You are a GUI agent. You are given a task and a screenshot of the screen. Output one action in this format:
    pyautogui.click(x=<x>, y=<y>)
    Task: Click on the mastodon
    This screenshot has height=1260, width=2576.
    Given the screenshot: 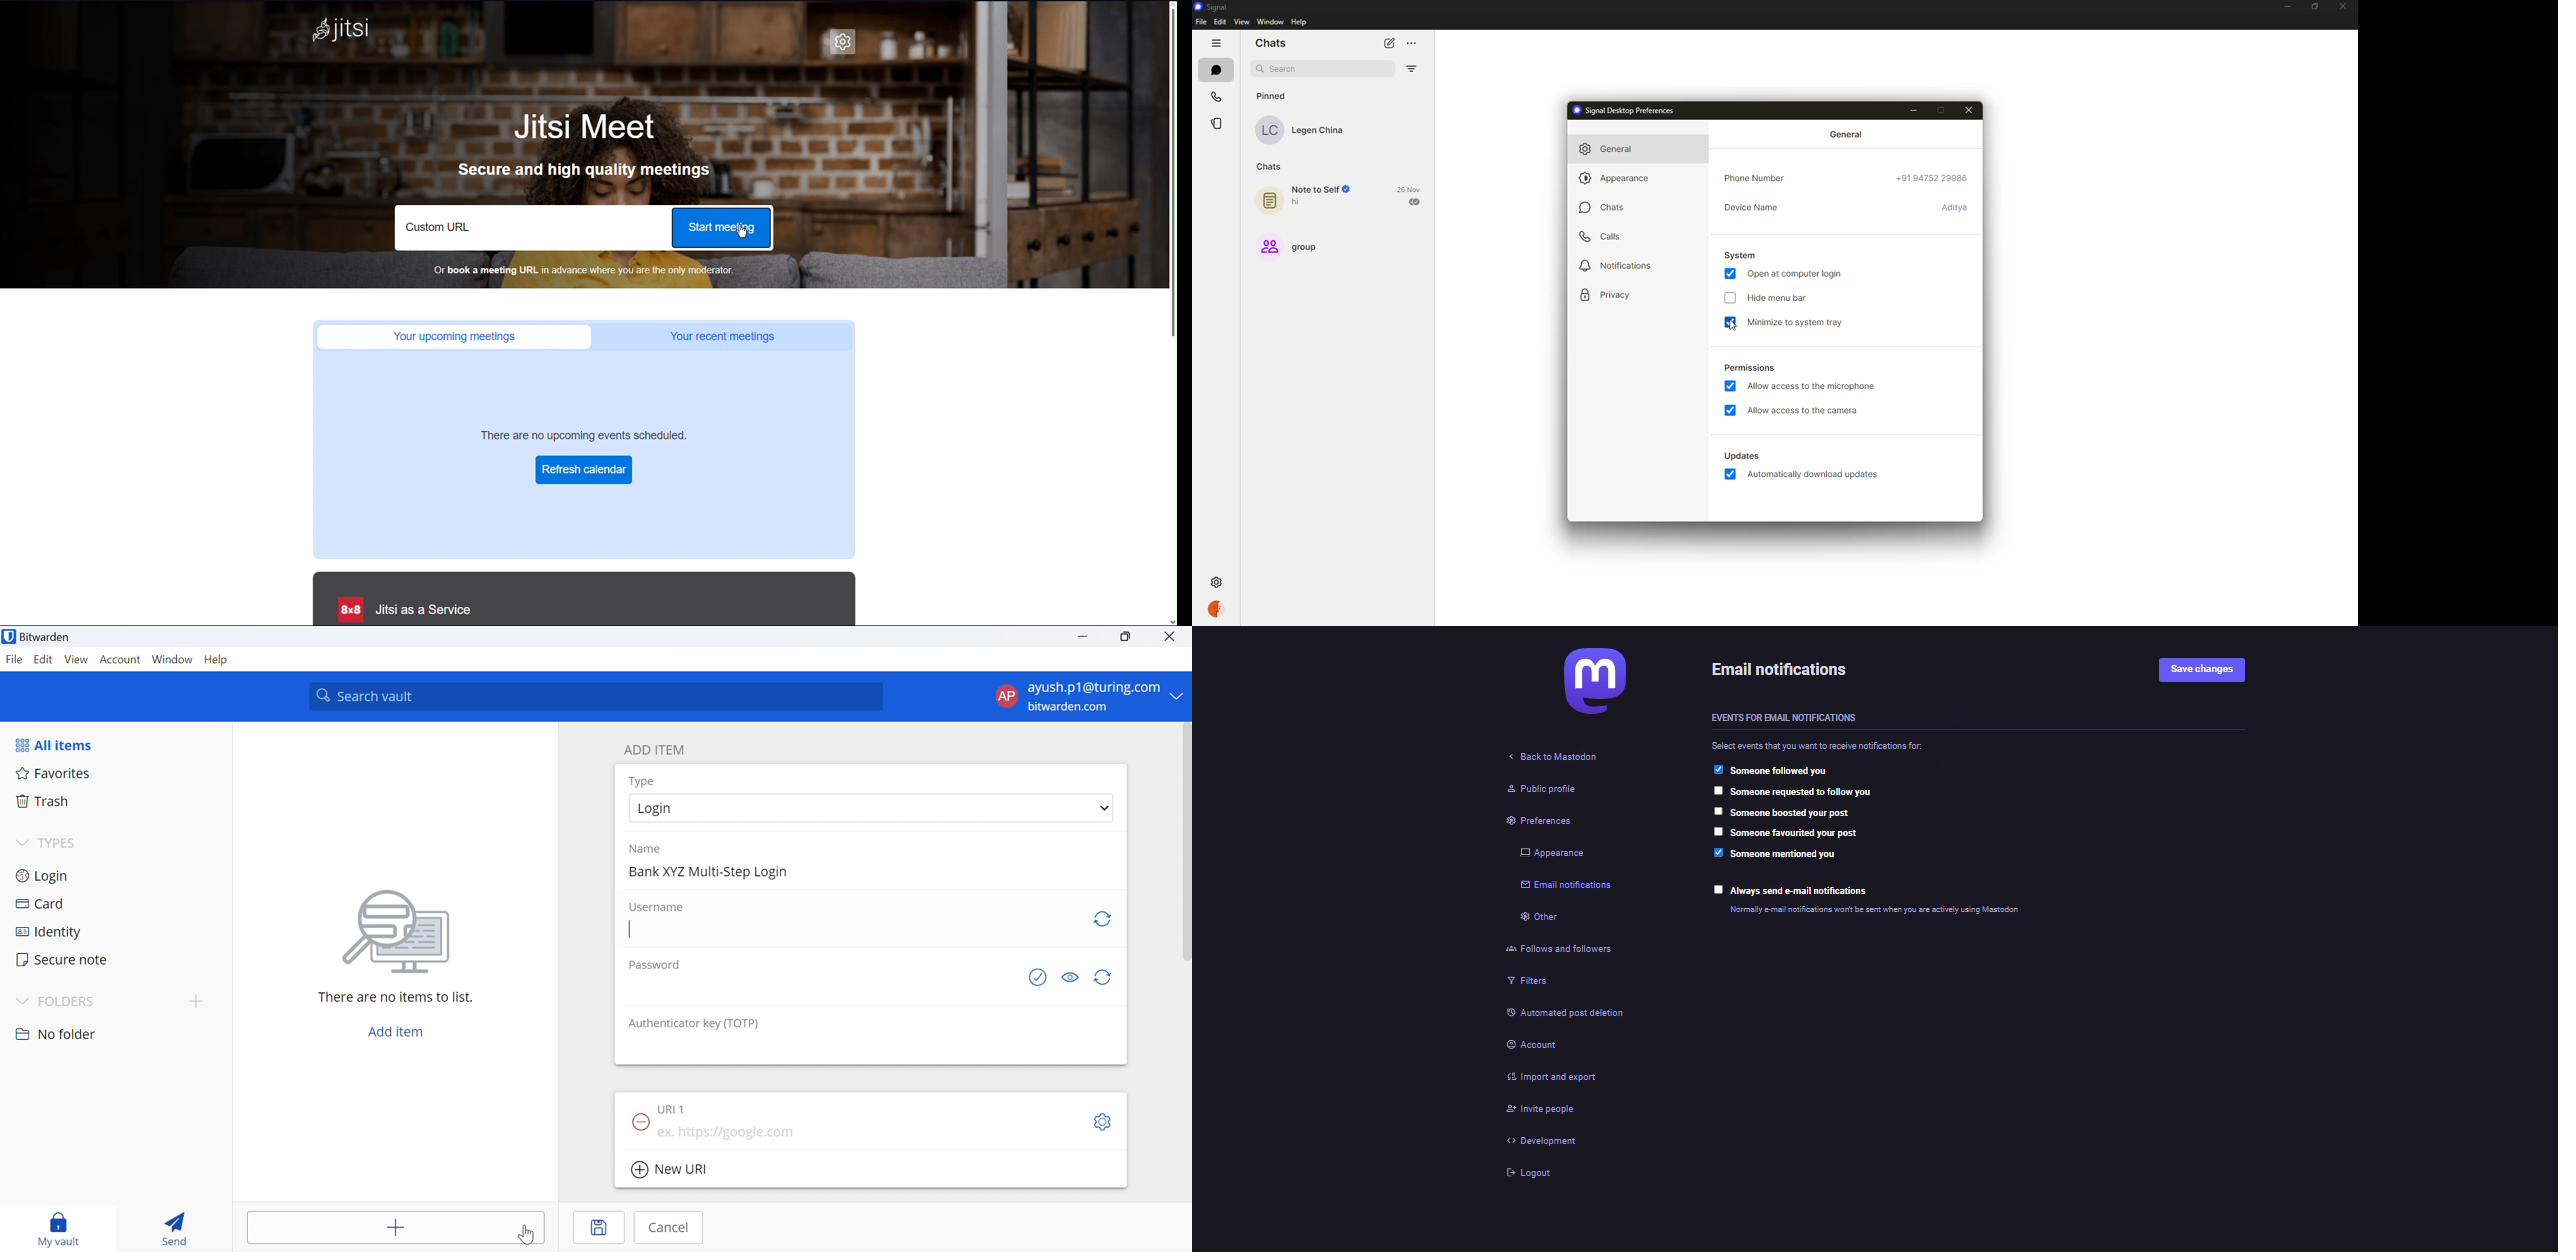 What is the action you would take?
    pyautogui.click(x=1590, y=681)
    